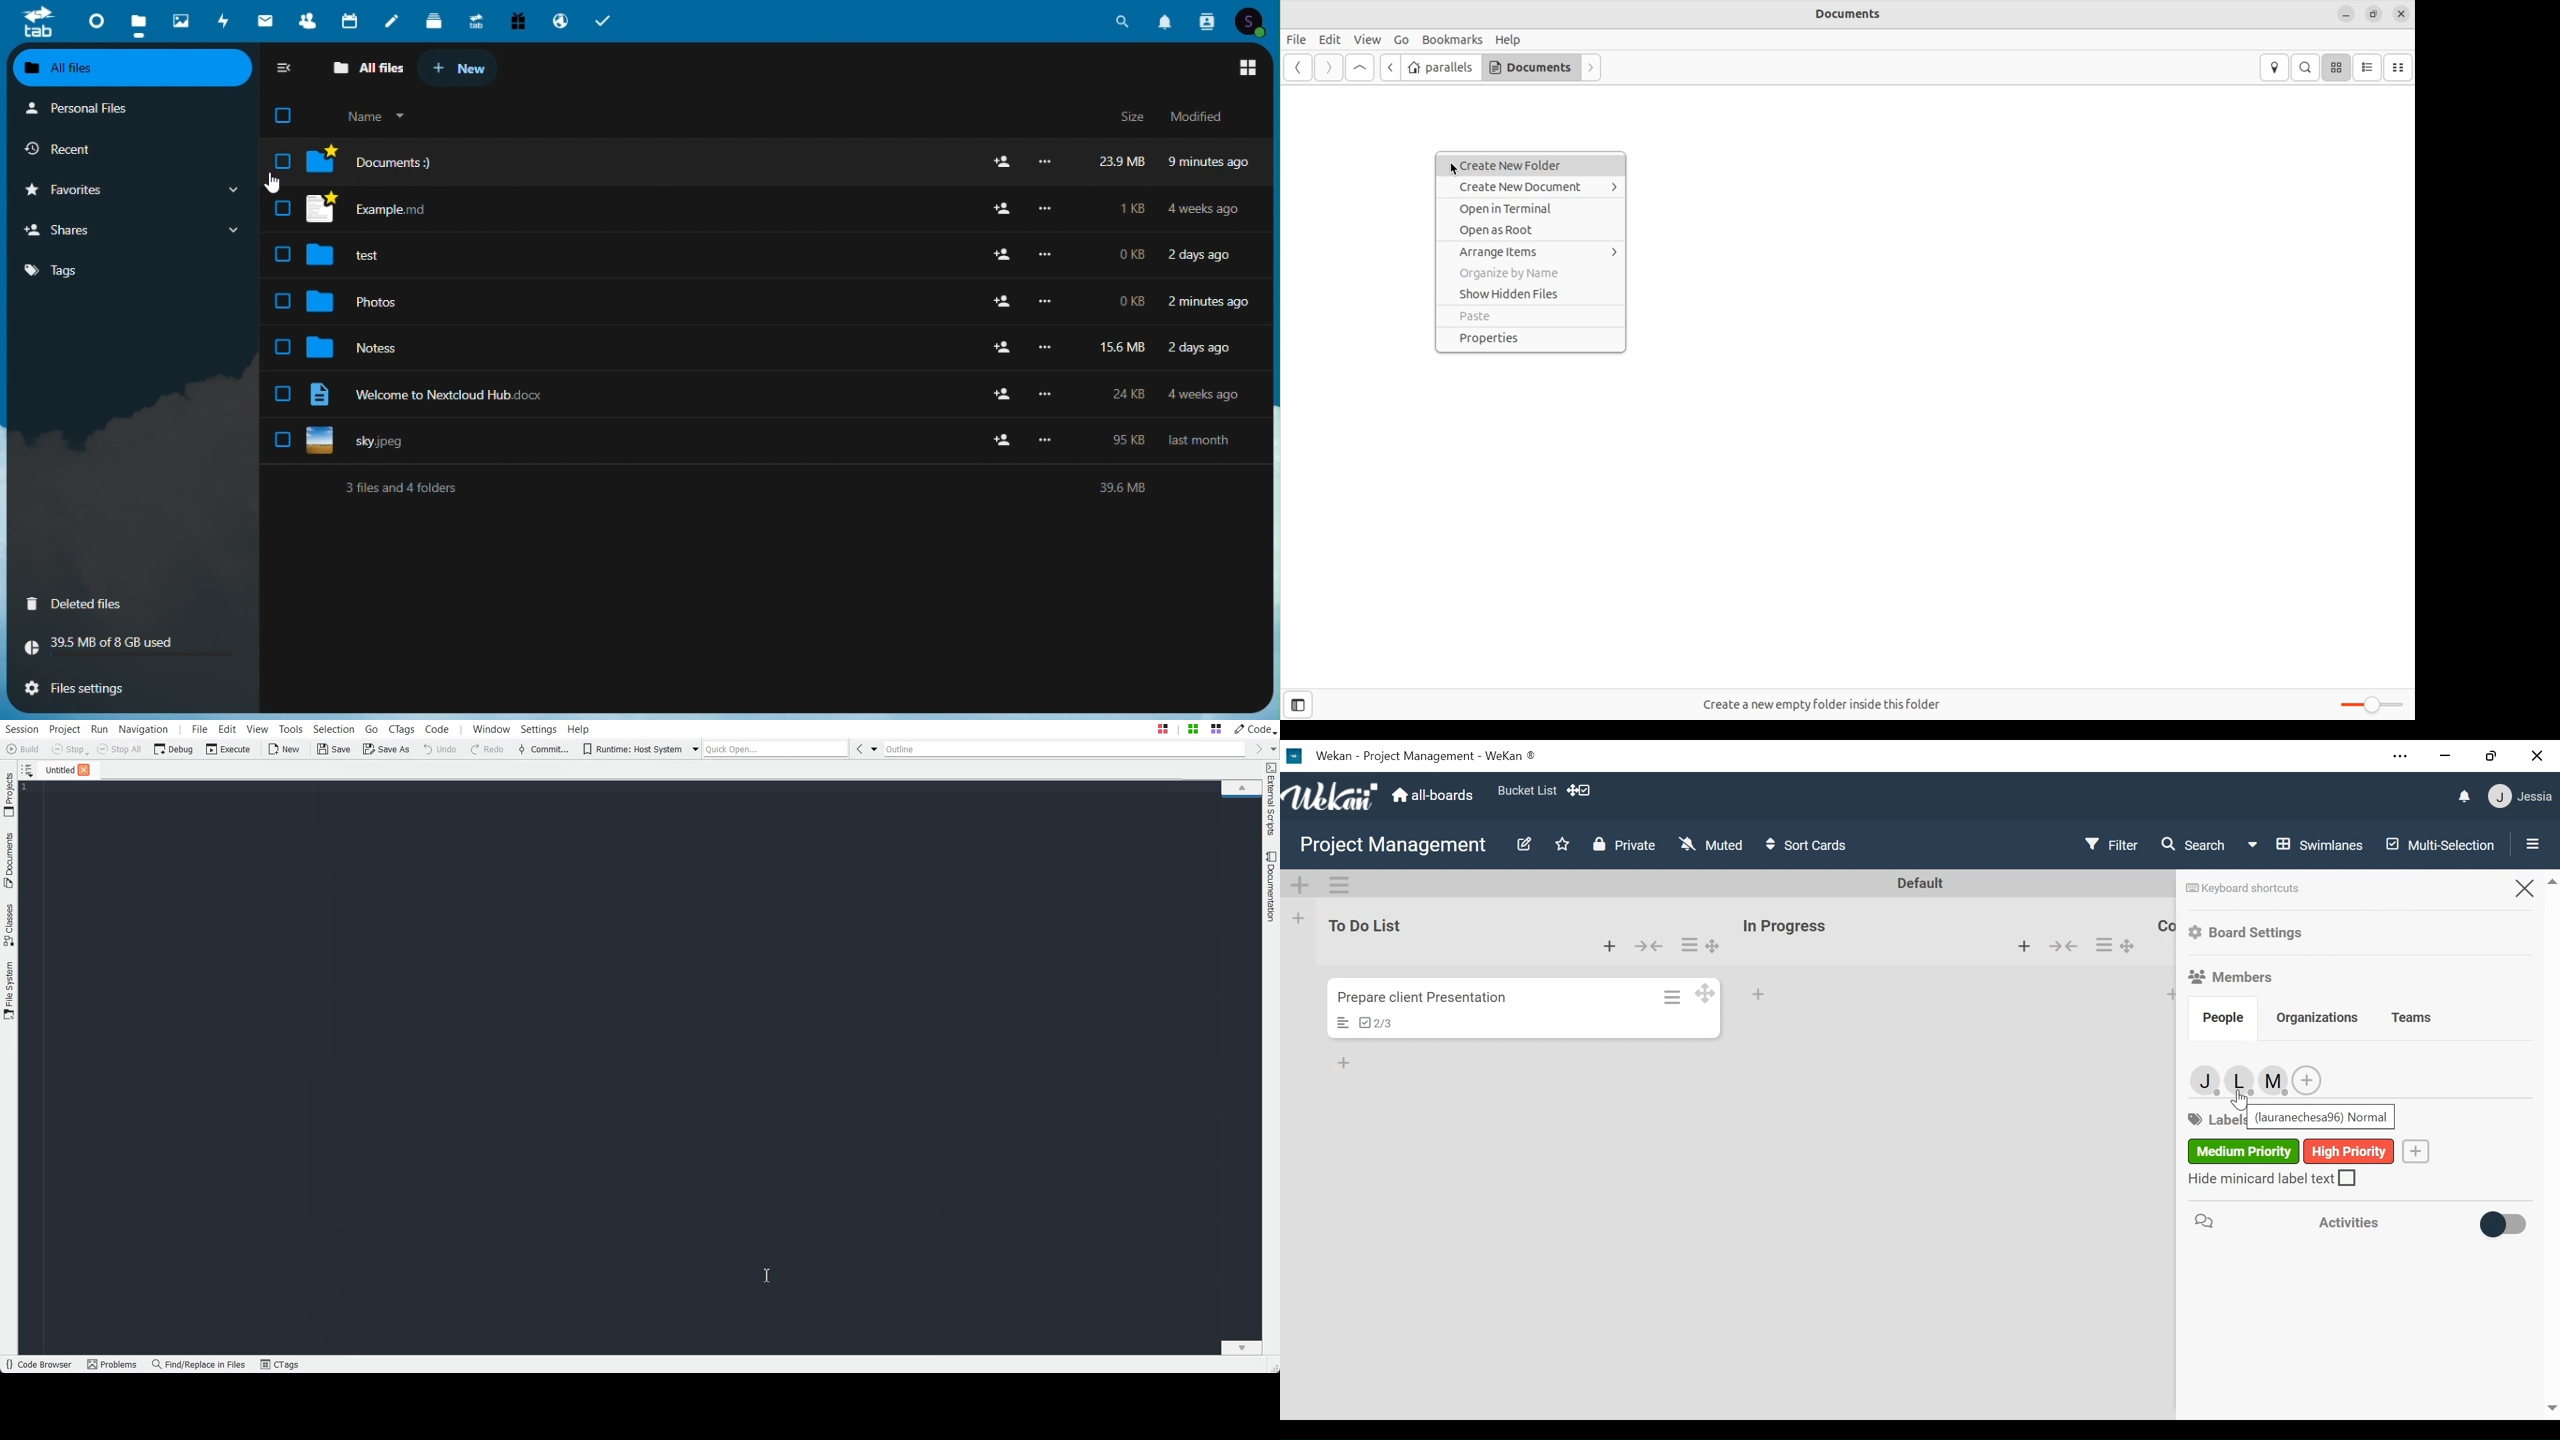 This screenshot has height=1456, width=2576. Describe the element at coordinates (1389, 67) in the screenshot. I see `Go back` at that location.